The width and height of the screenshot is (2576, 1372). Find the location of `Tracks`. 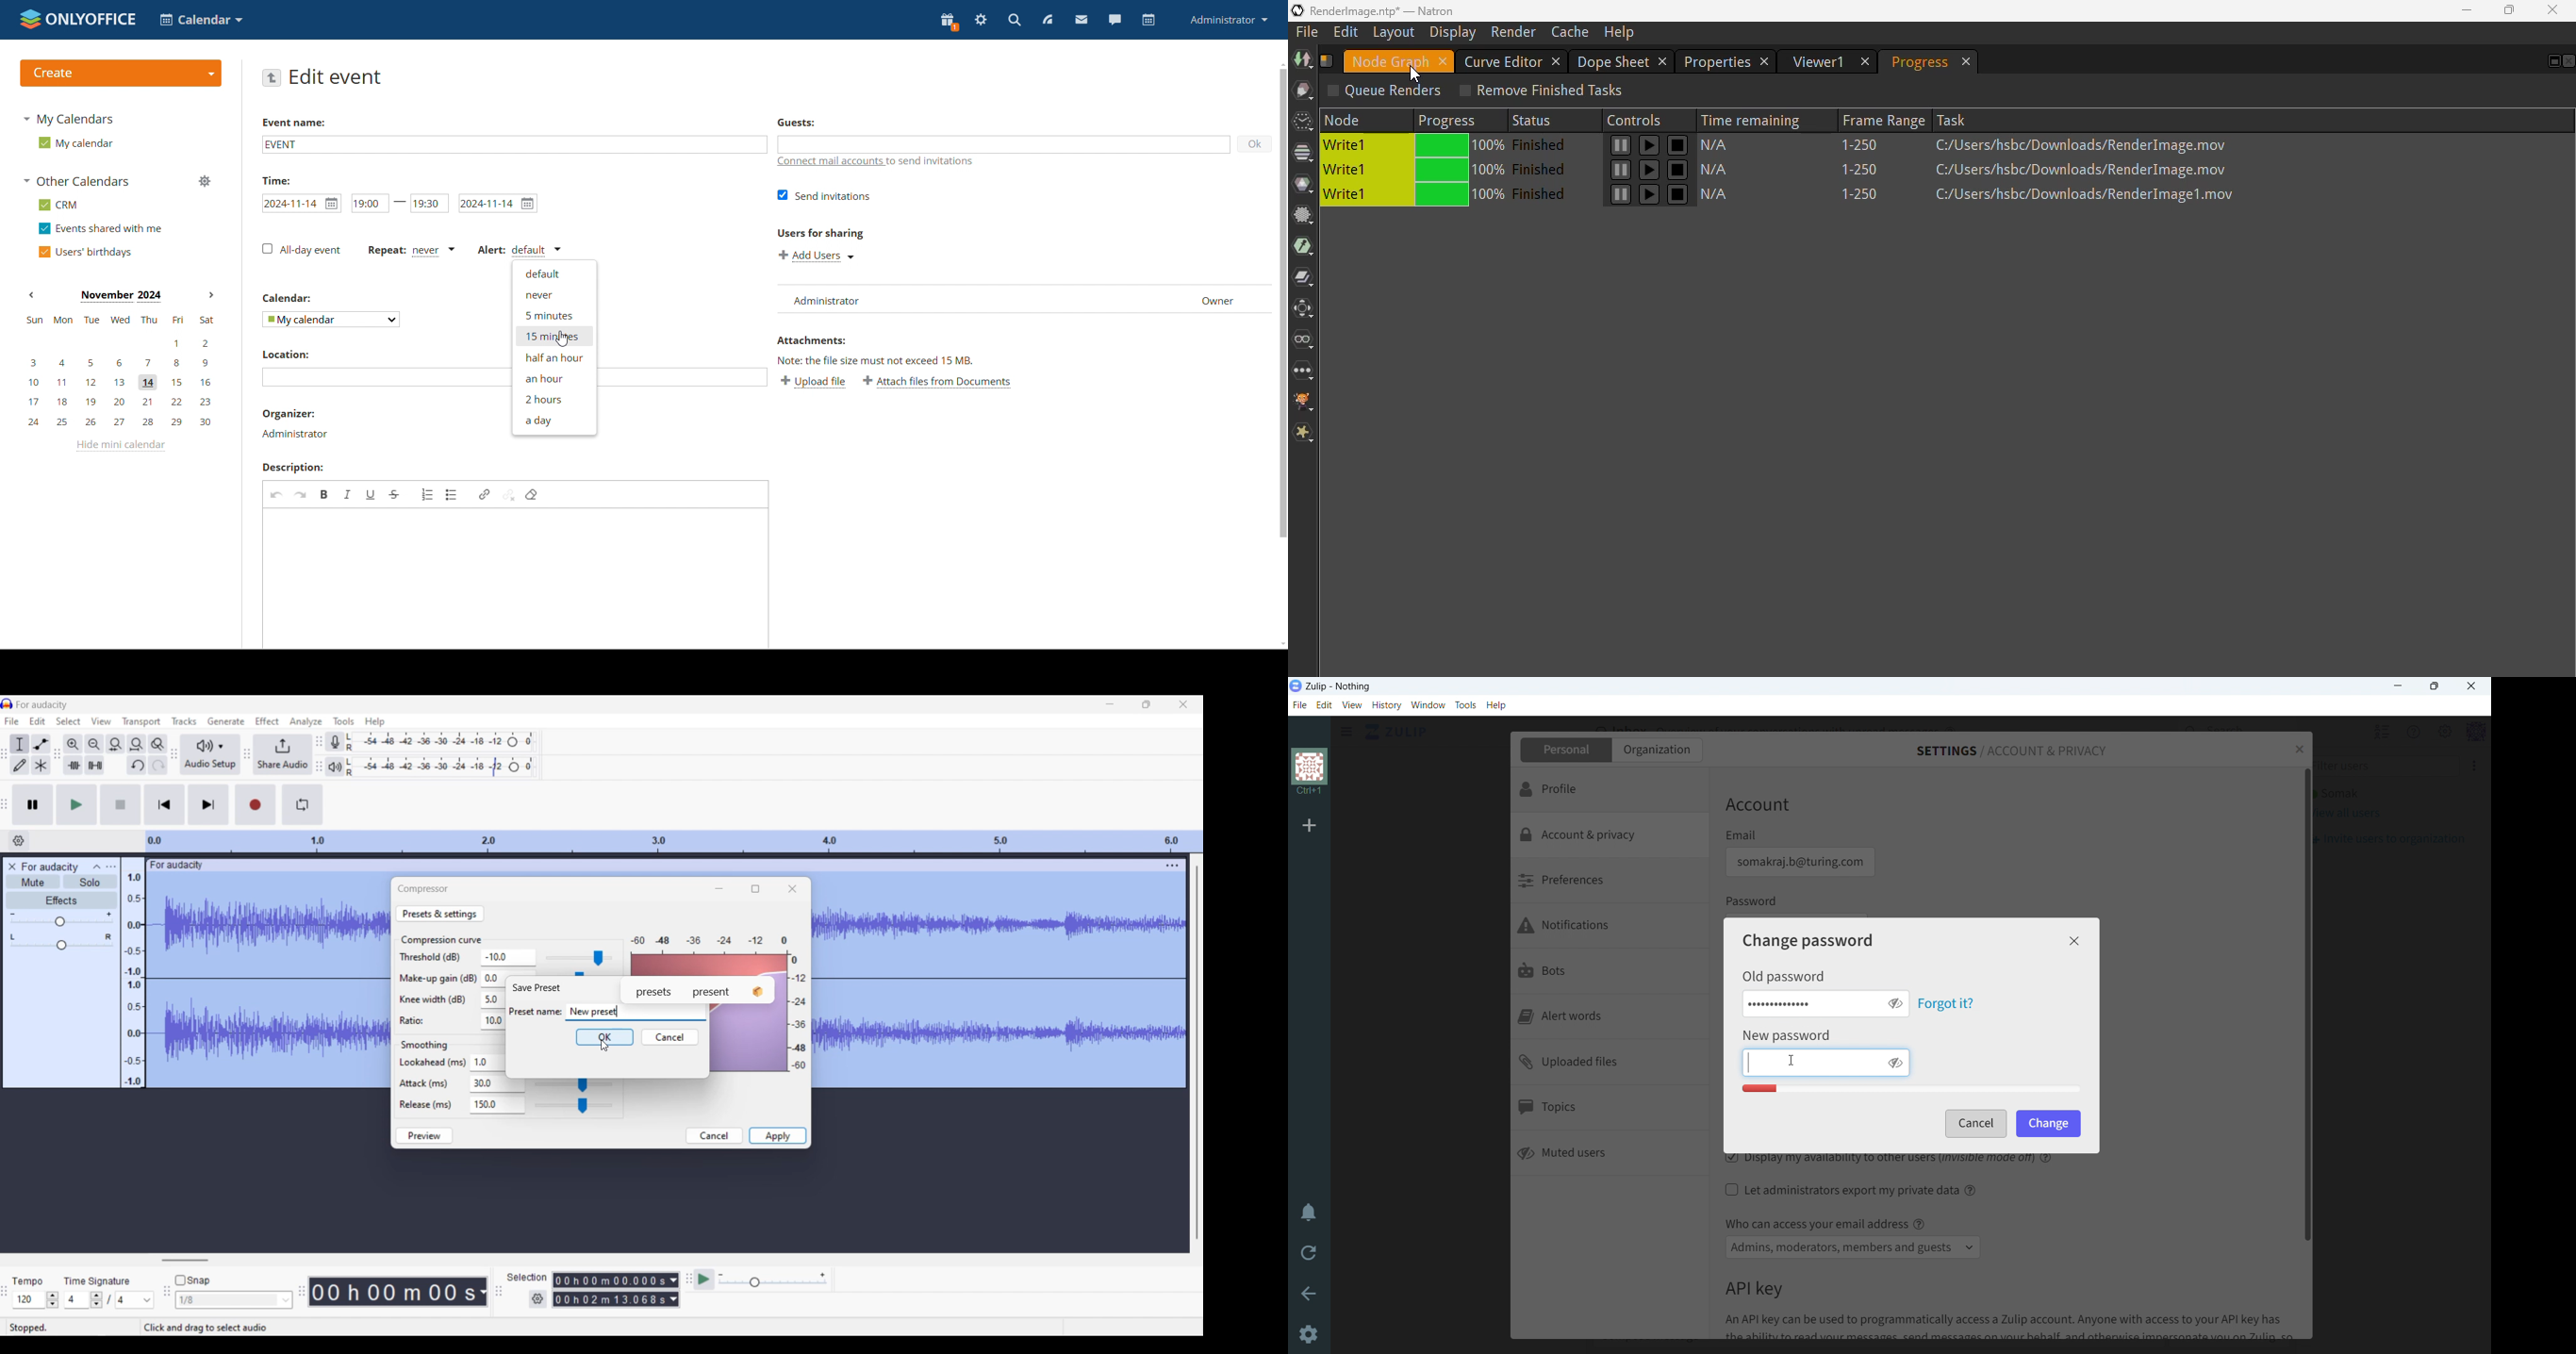

Tracks is located at coordinates (184, 721).